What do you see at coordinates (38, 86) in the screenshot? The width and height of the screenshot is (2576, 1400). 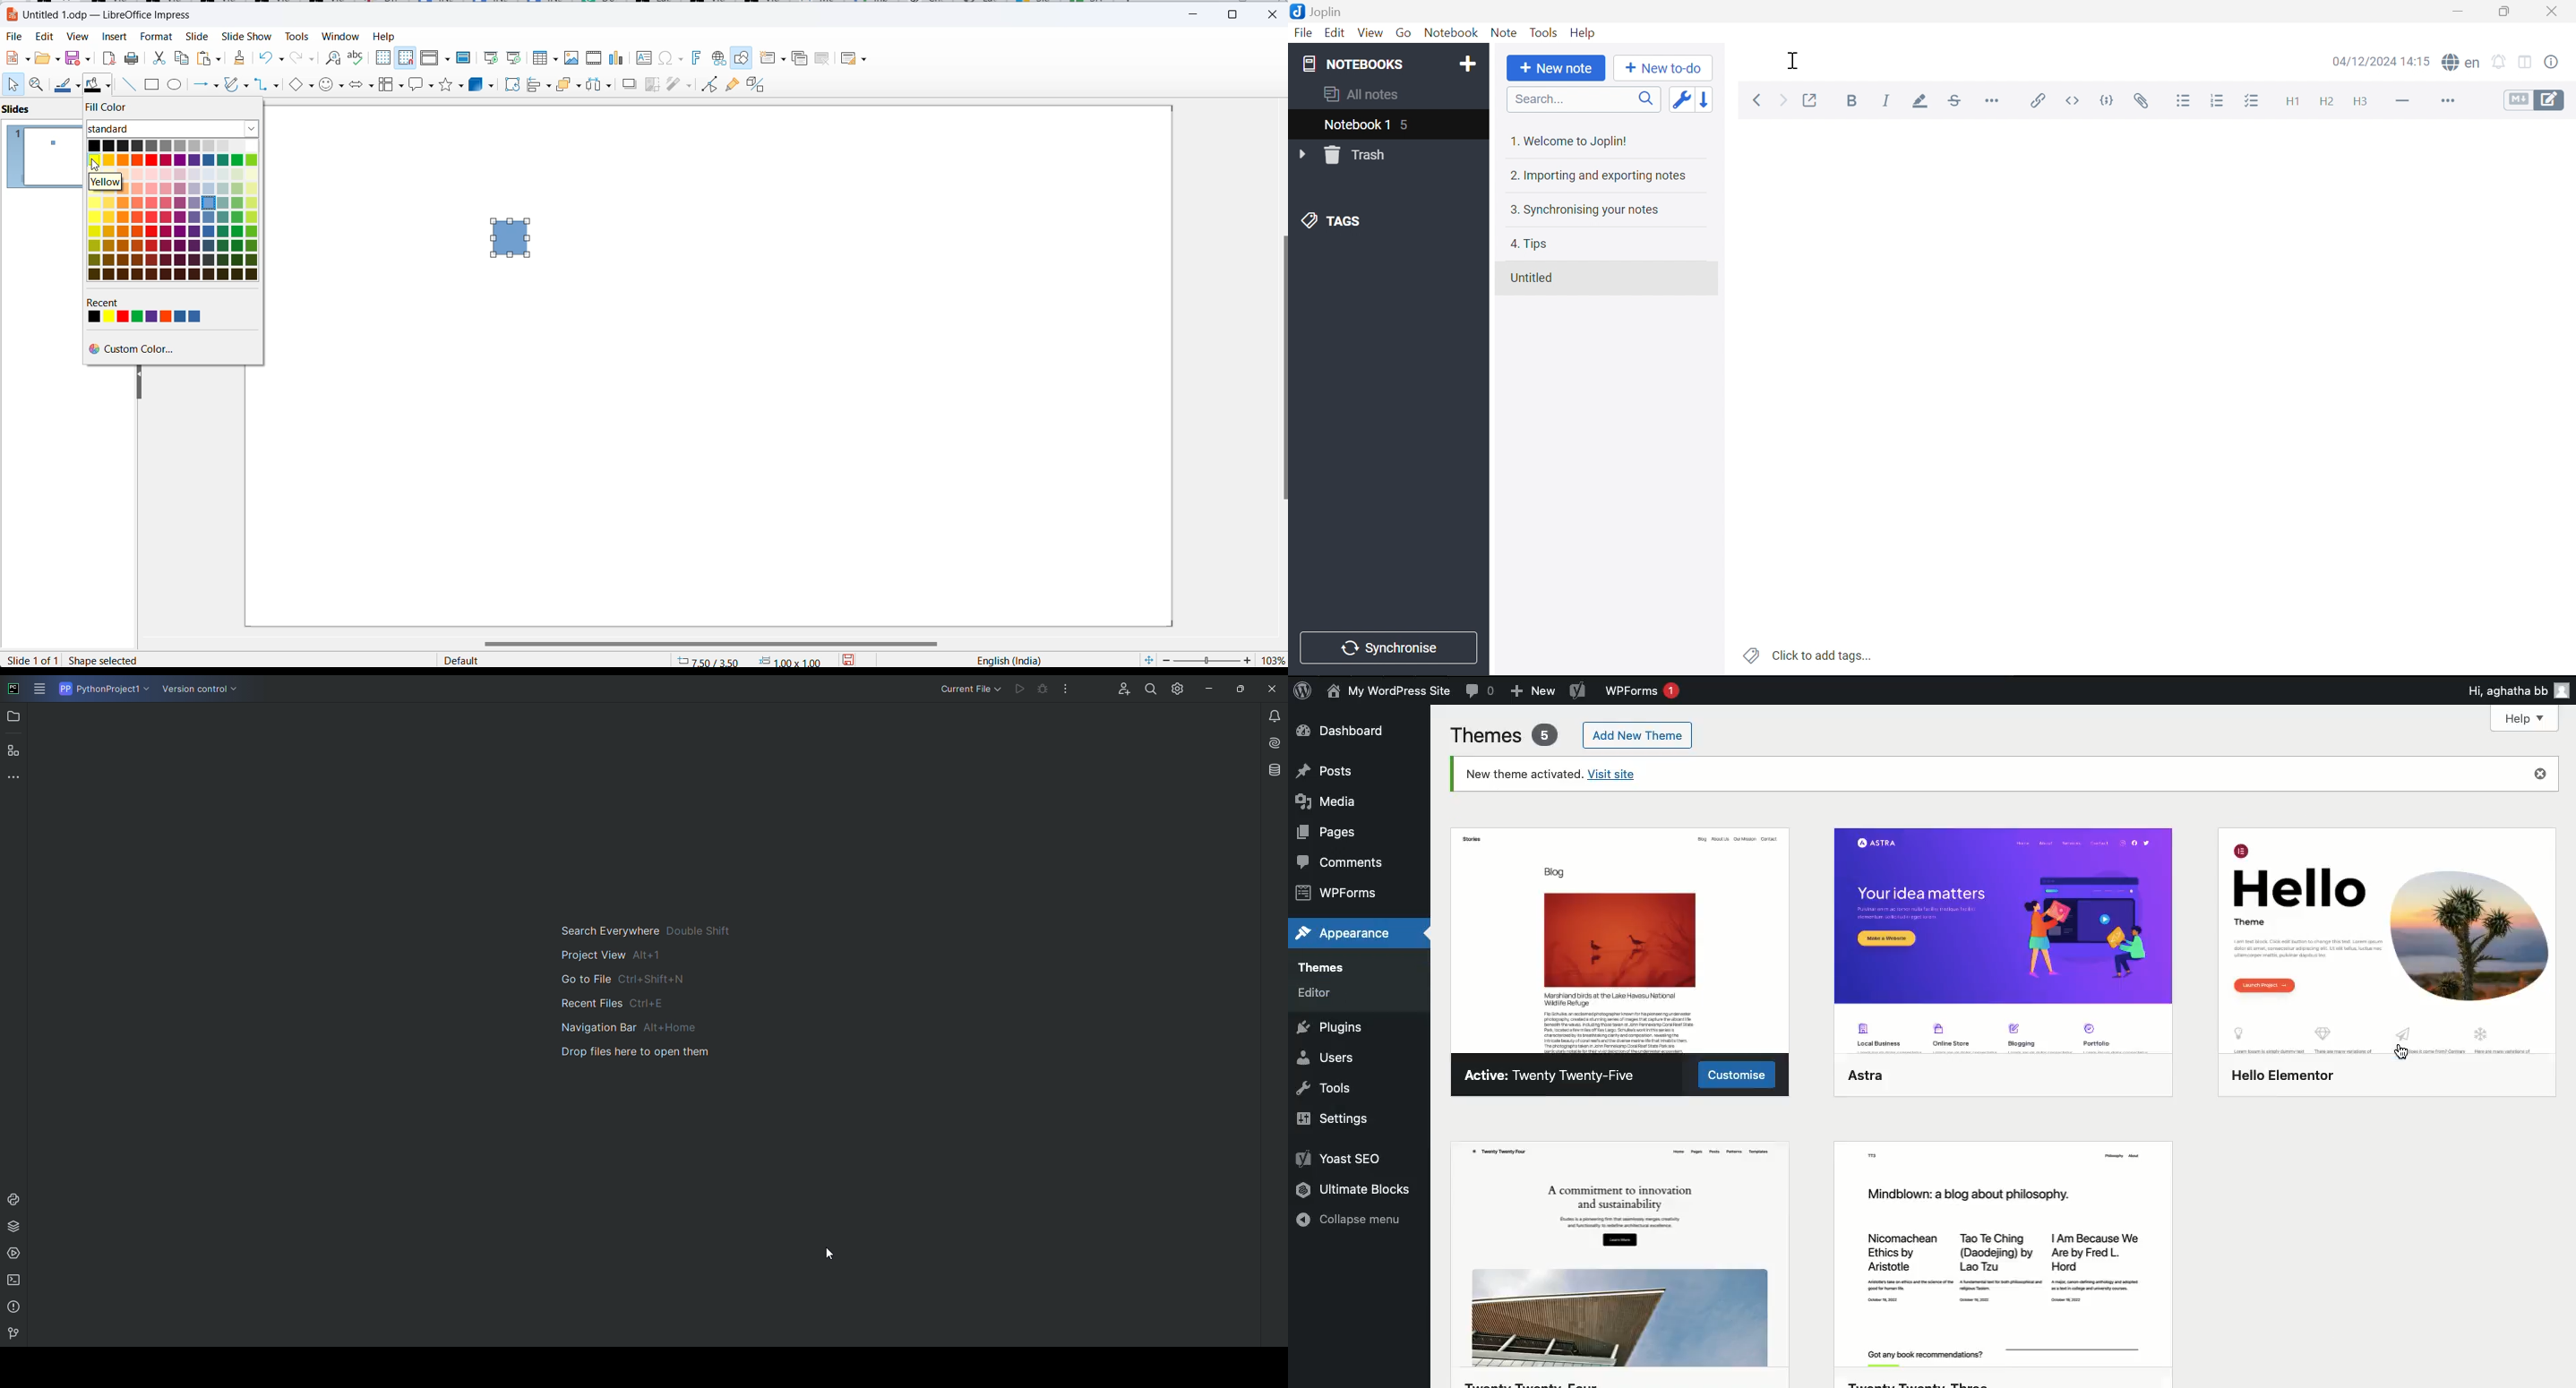 I see `zoom and pan` at bounding box center [38, 86].